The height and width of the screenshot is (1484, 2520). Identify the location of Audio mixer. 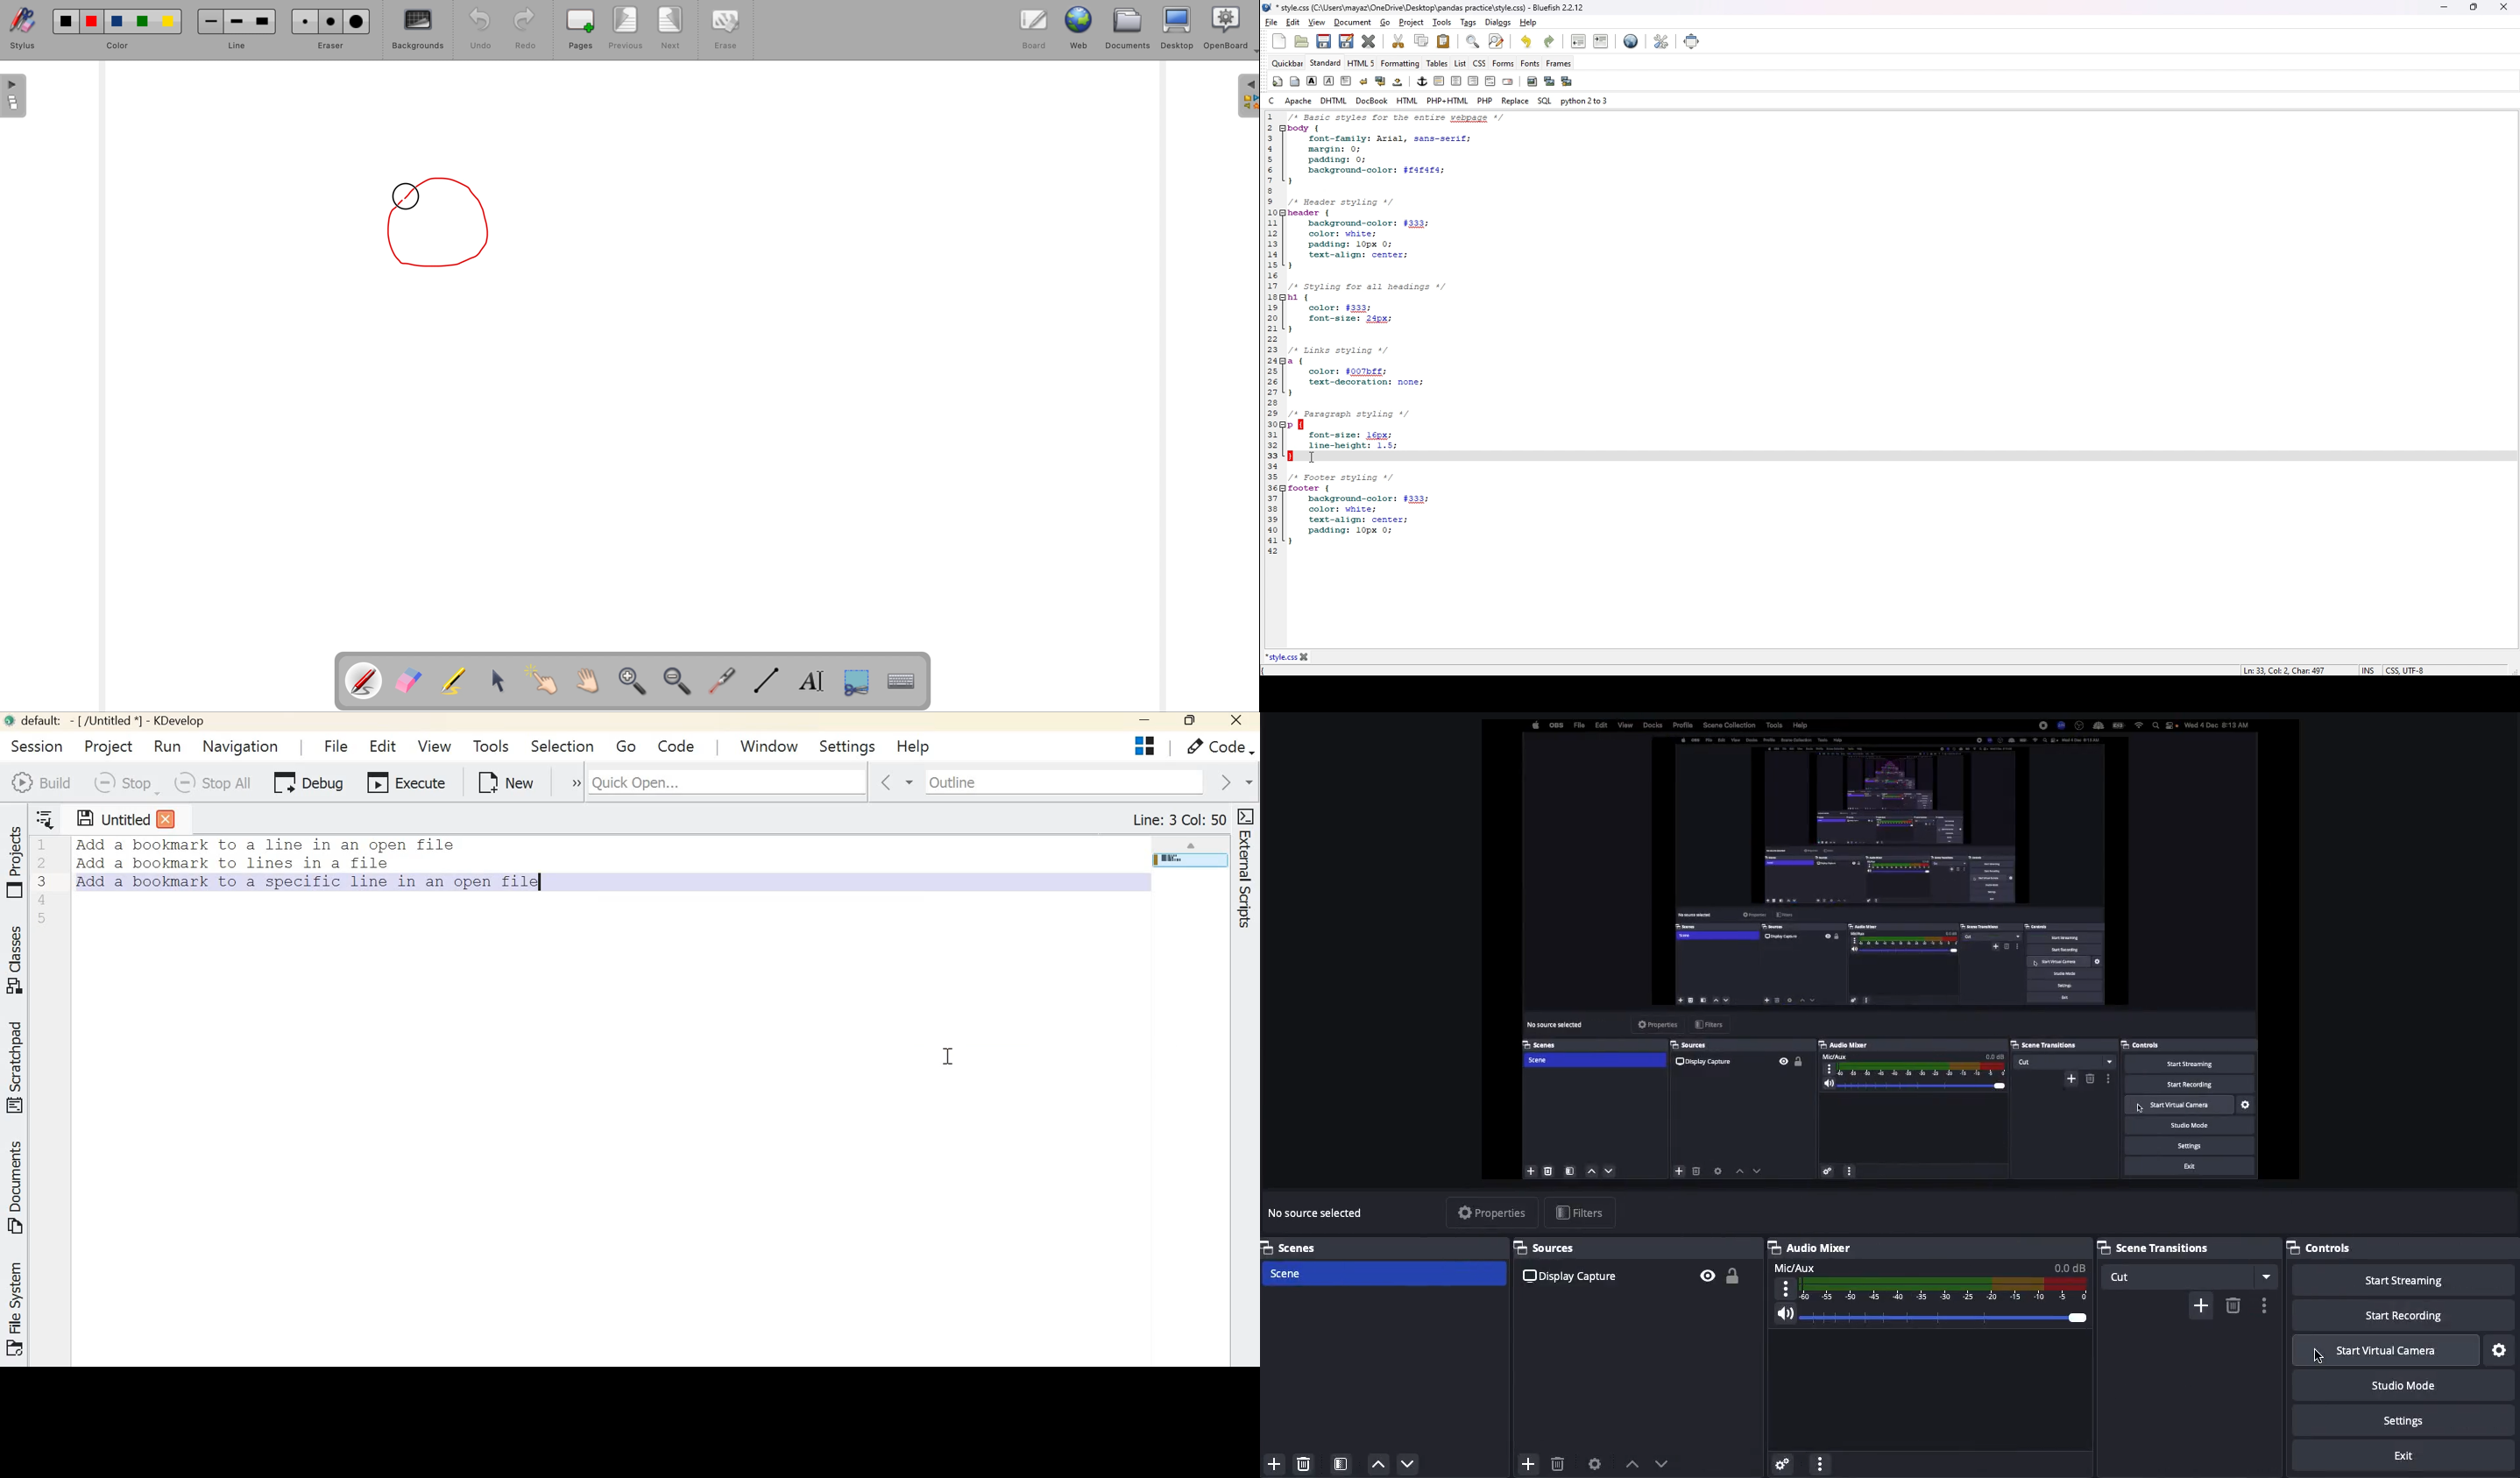
(1813, 1245).